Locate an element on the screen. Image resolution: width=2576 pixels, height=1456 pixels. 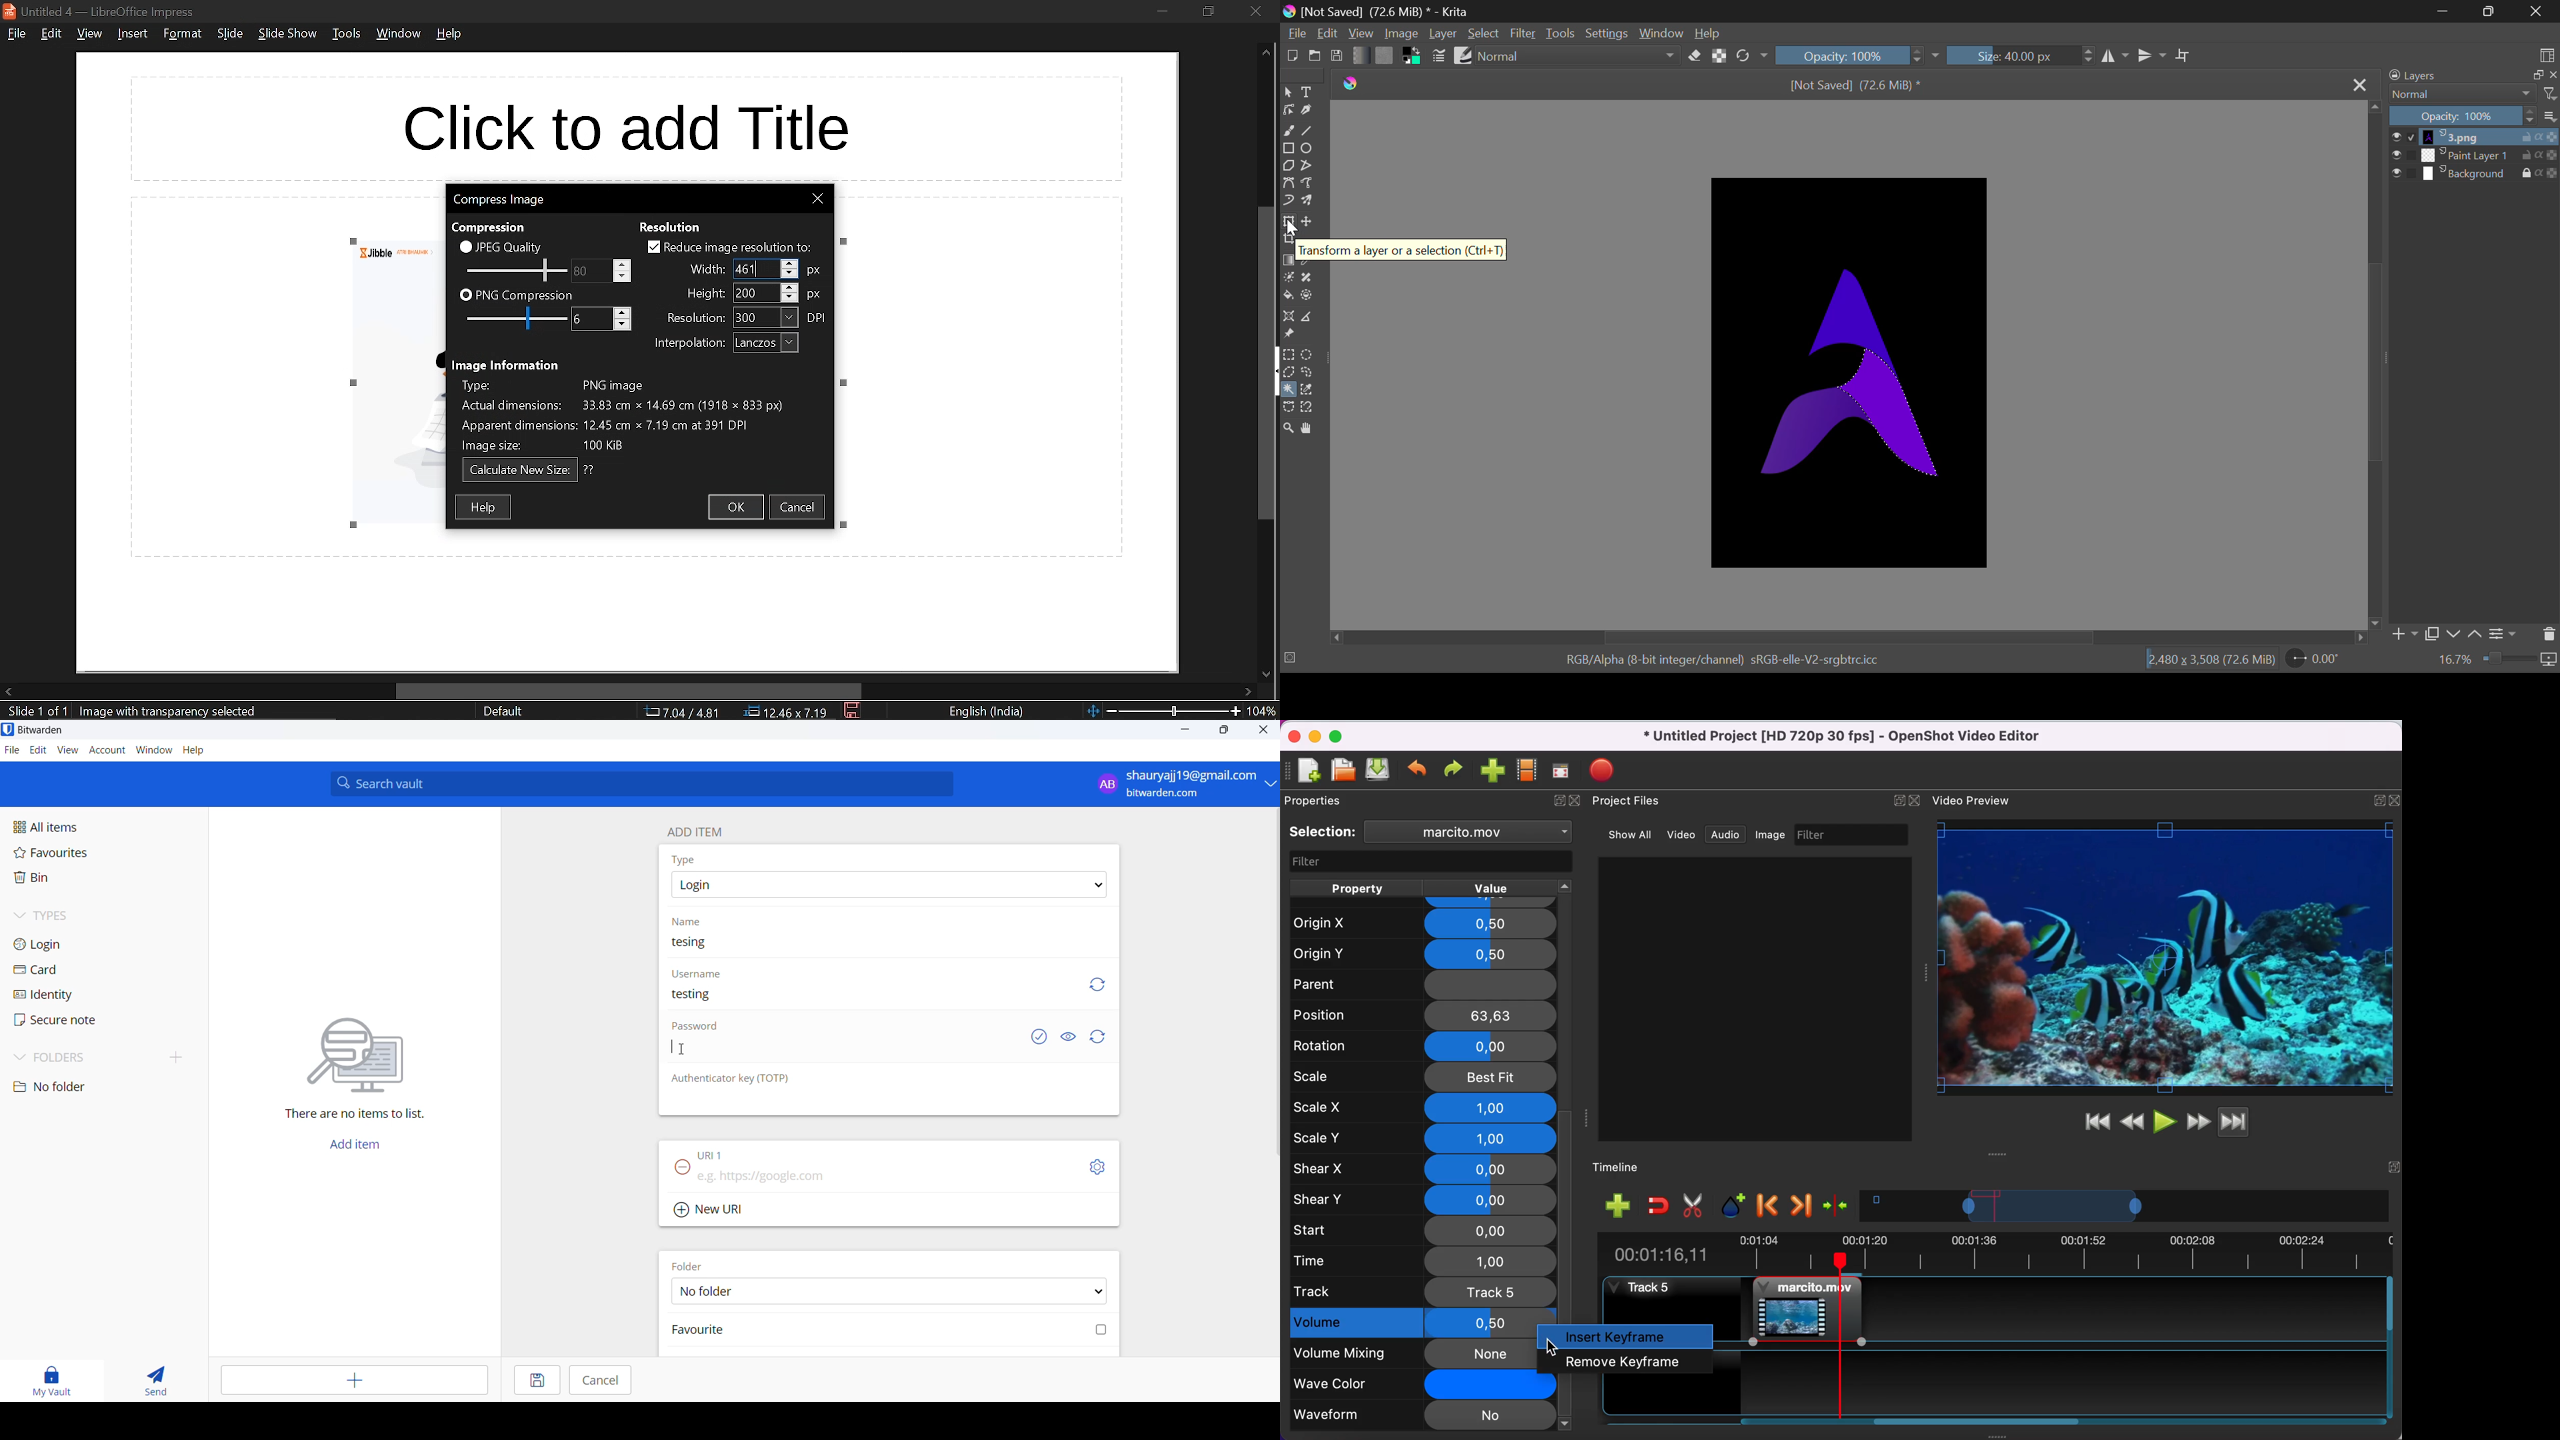
checkbox is located at coordinates (465, 296).